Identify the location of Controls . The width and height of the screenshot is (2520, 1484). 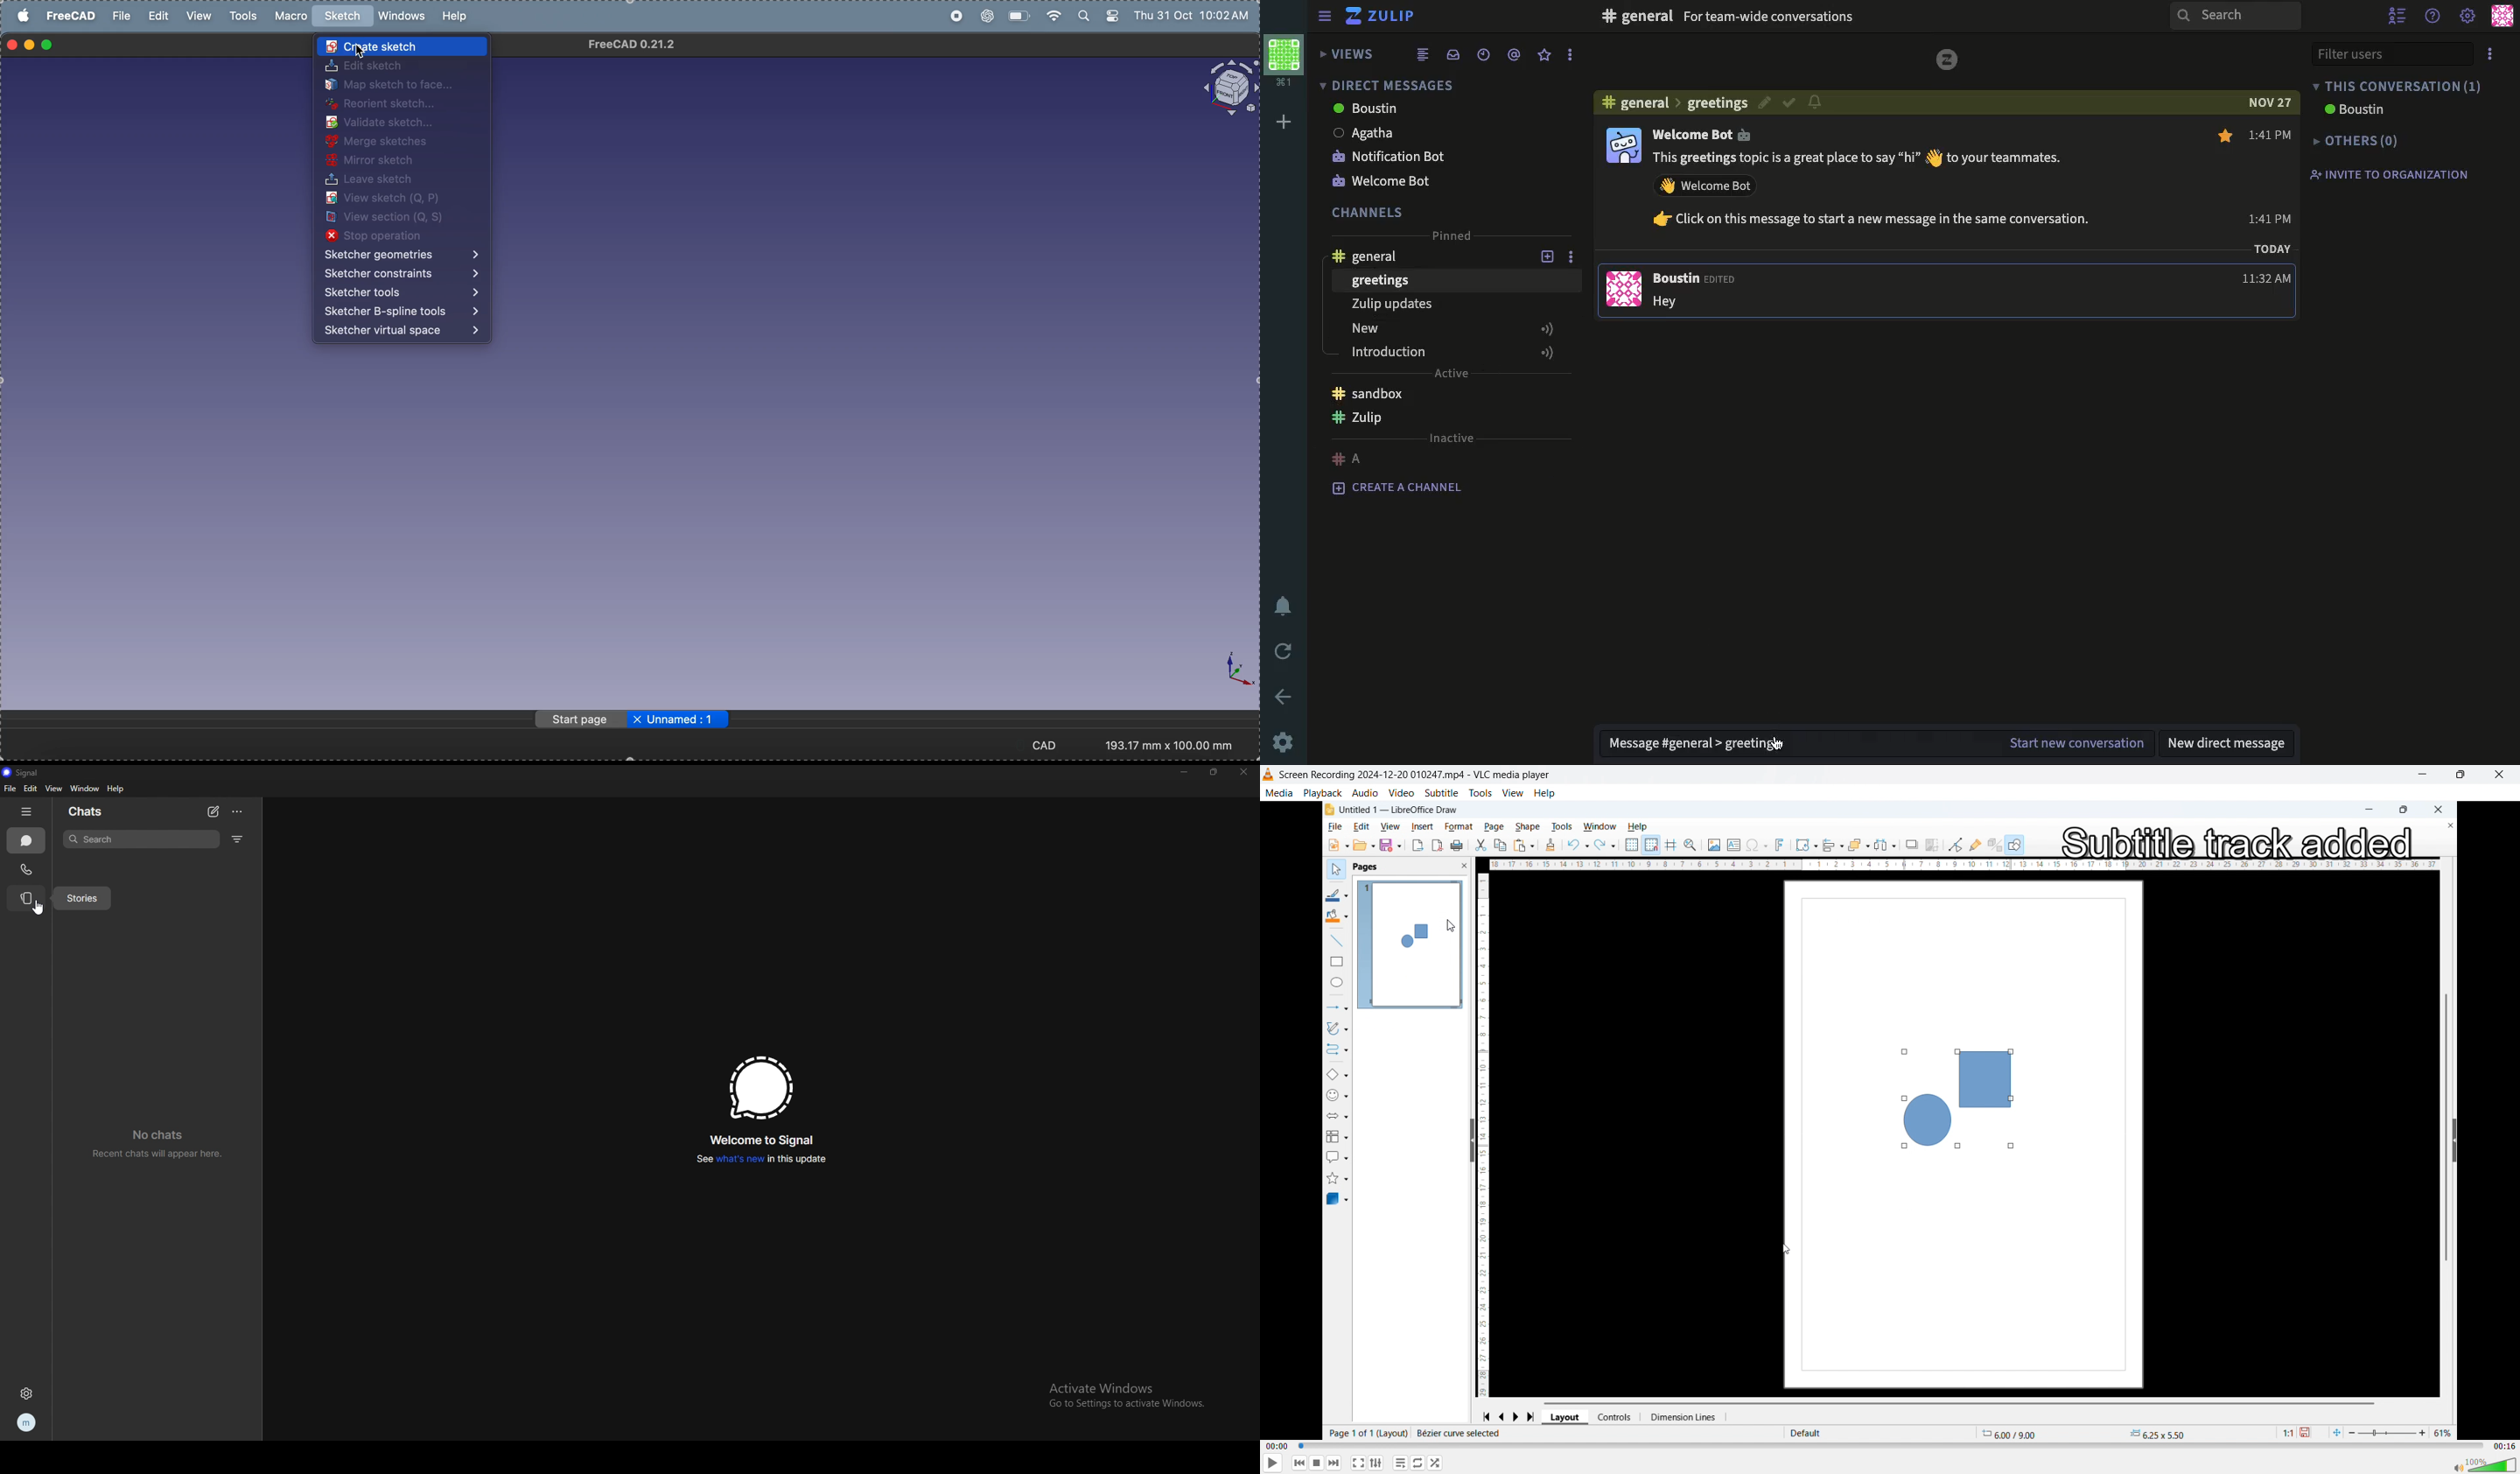
(1619, 1417).